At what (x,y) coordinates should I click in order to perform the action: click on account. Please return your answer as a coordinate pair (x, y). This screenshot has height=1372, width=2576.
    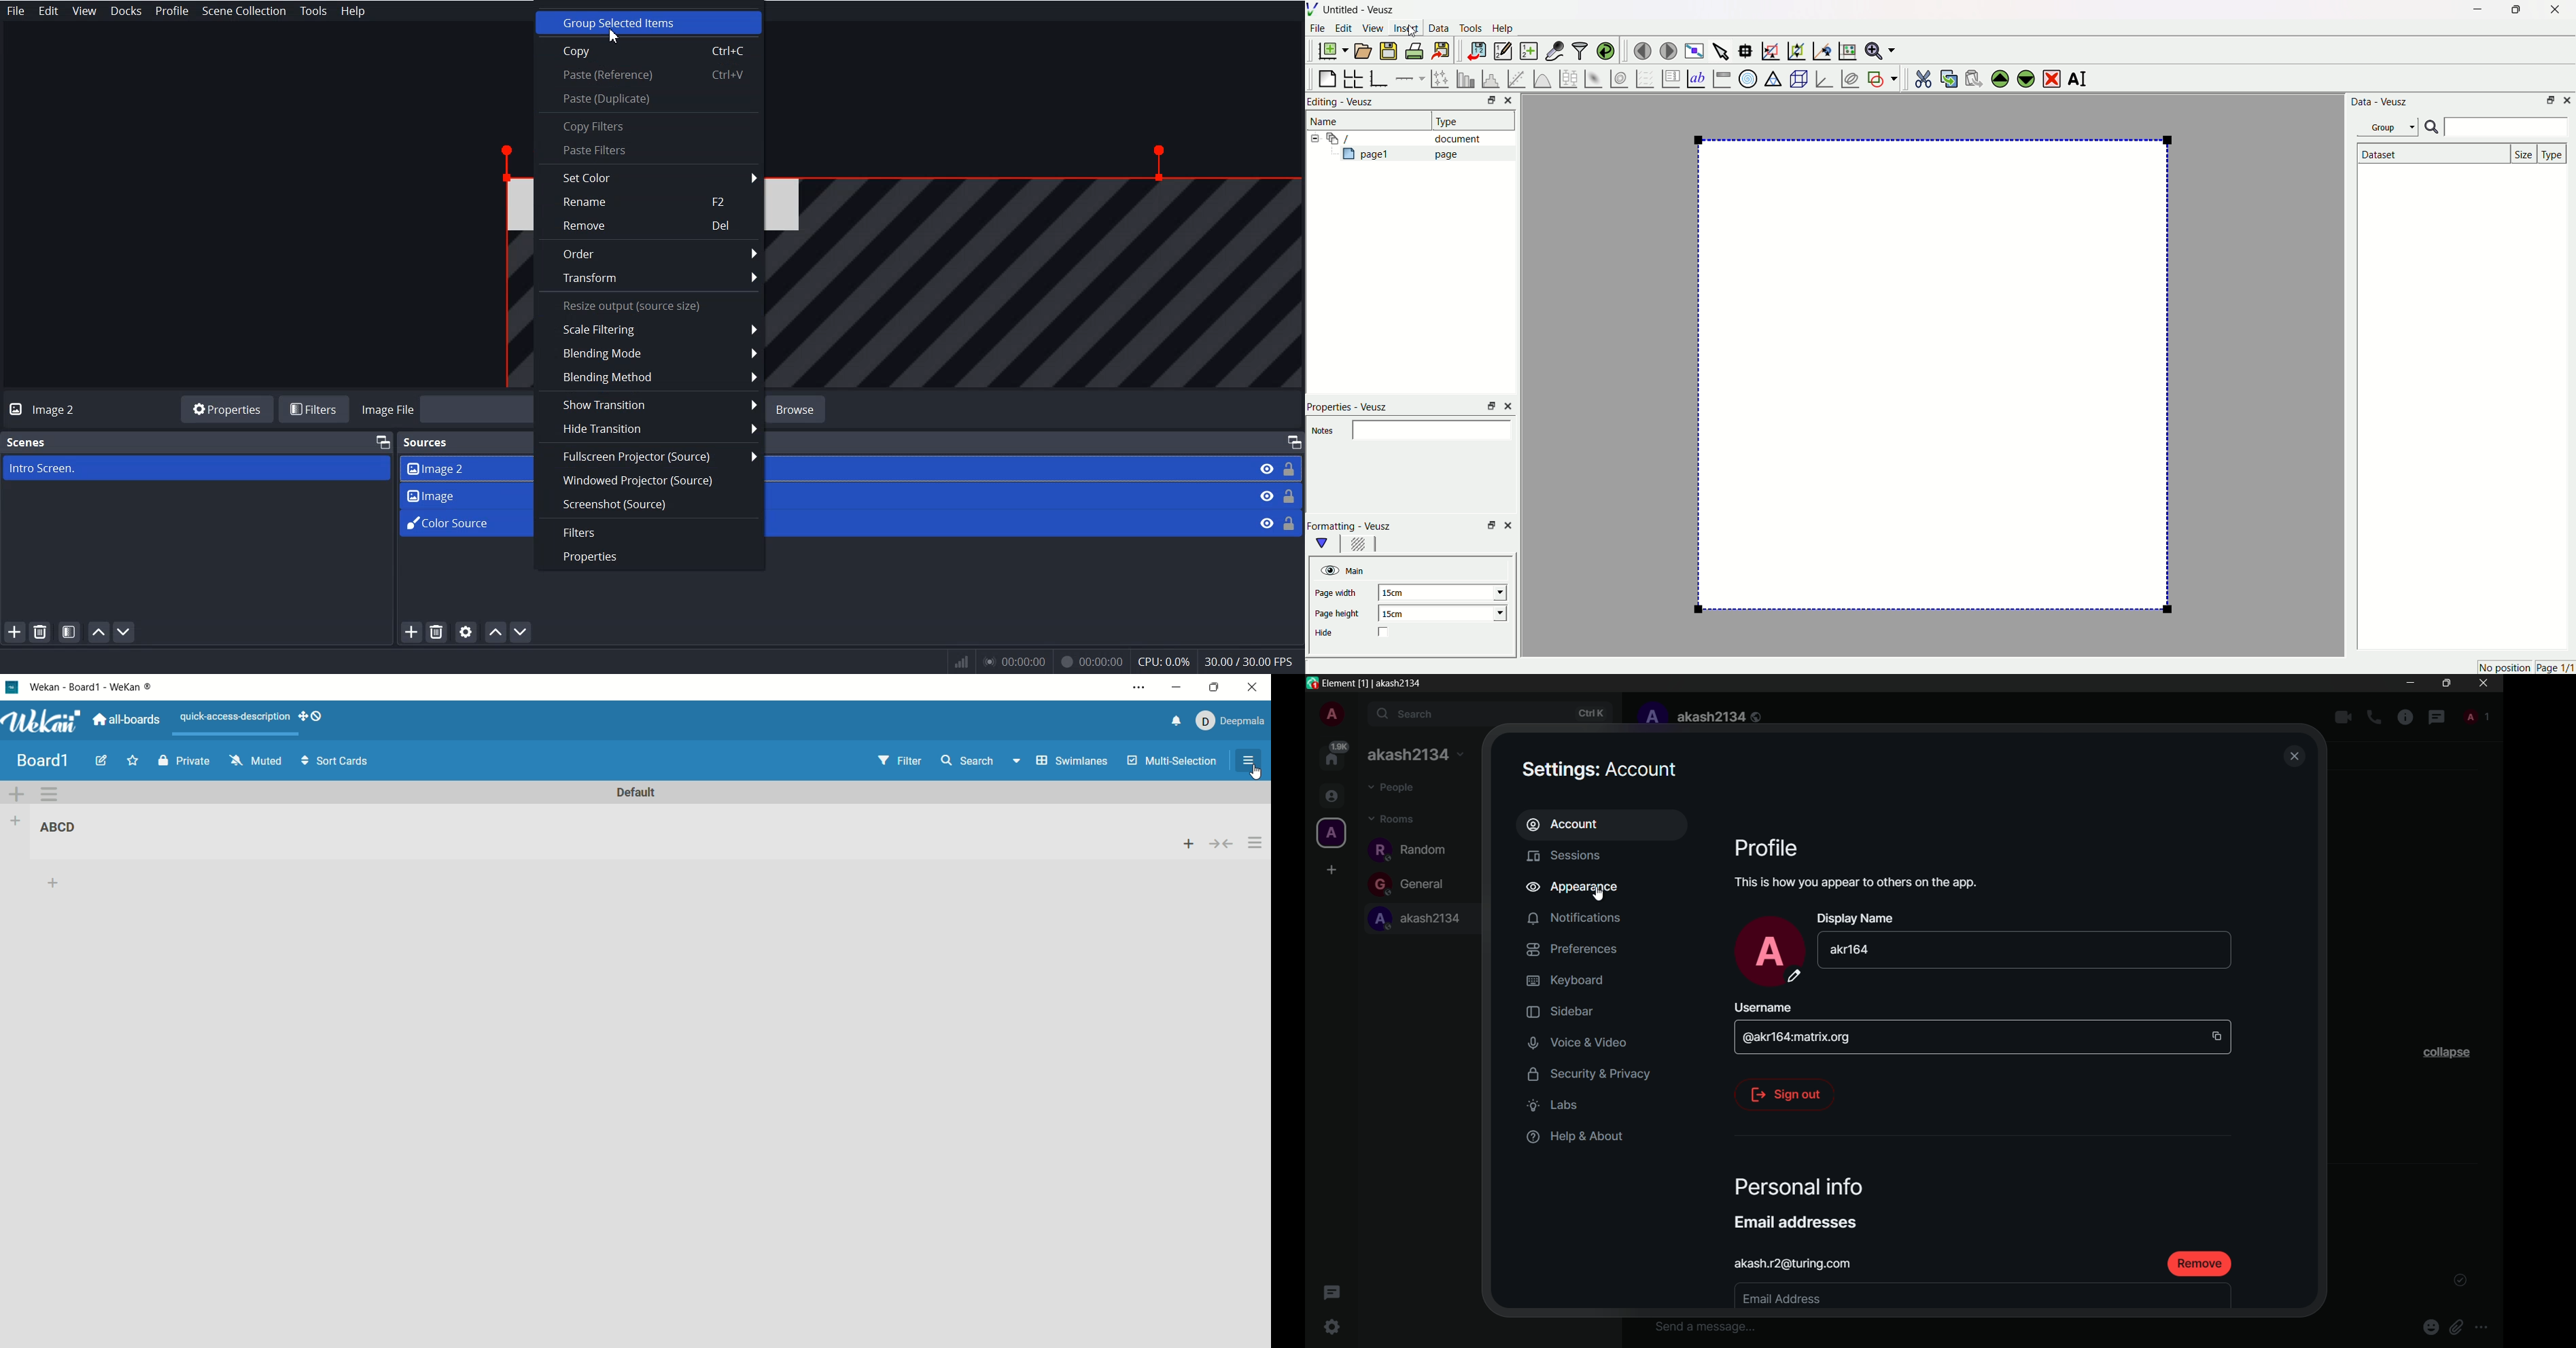
    Looking at the image, I should click on (1232, 721).